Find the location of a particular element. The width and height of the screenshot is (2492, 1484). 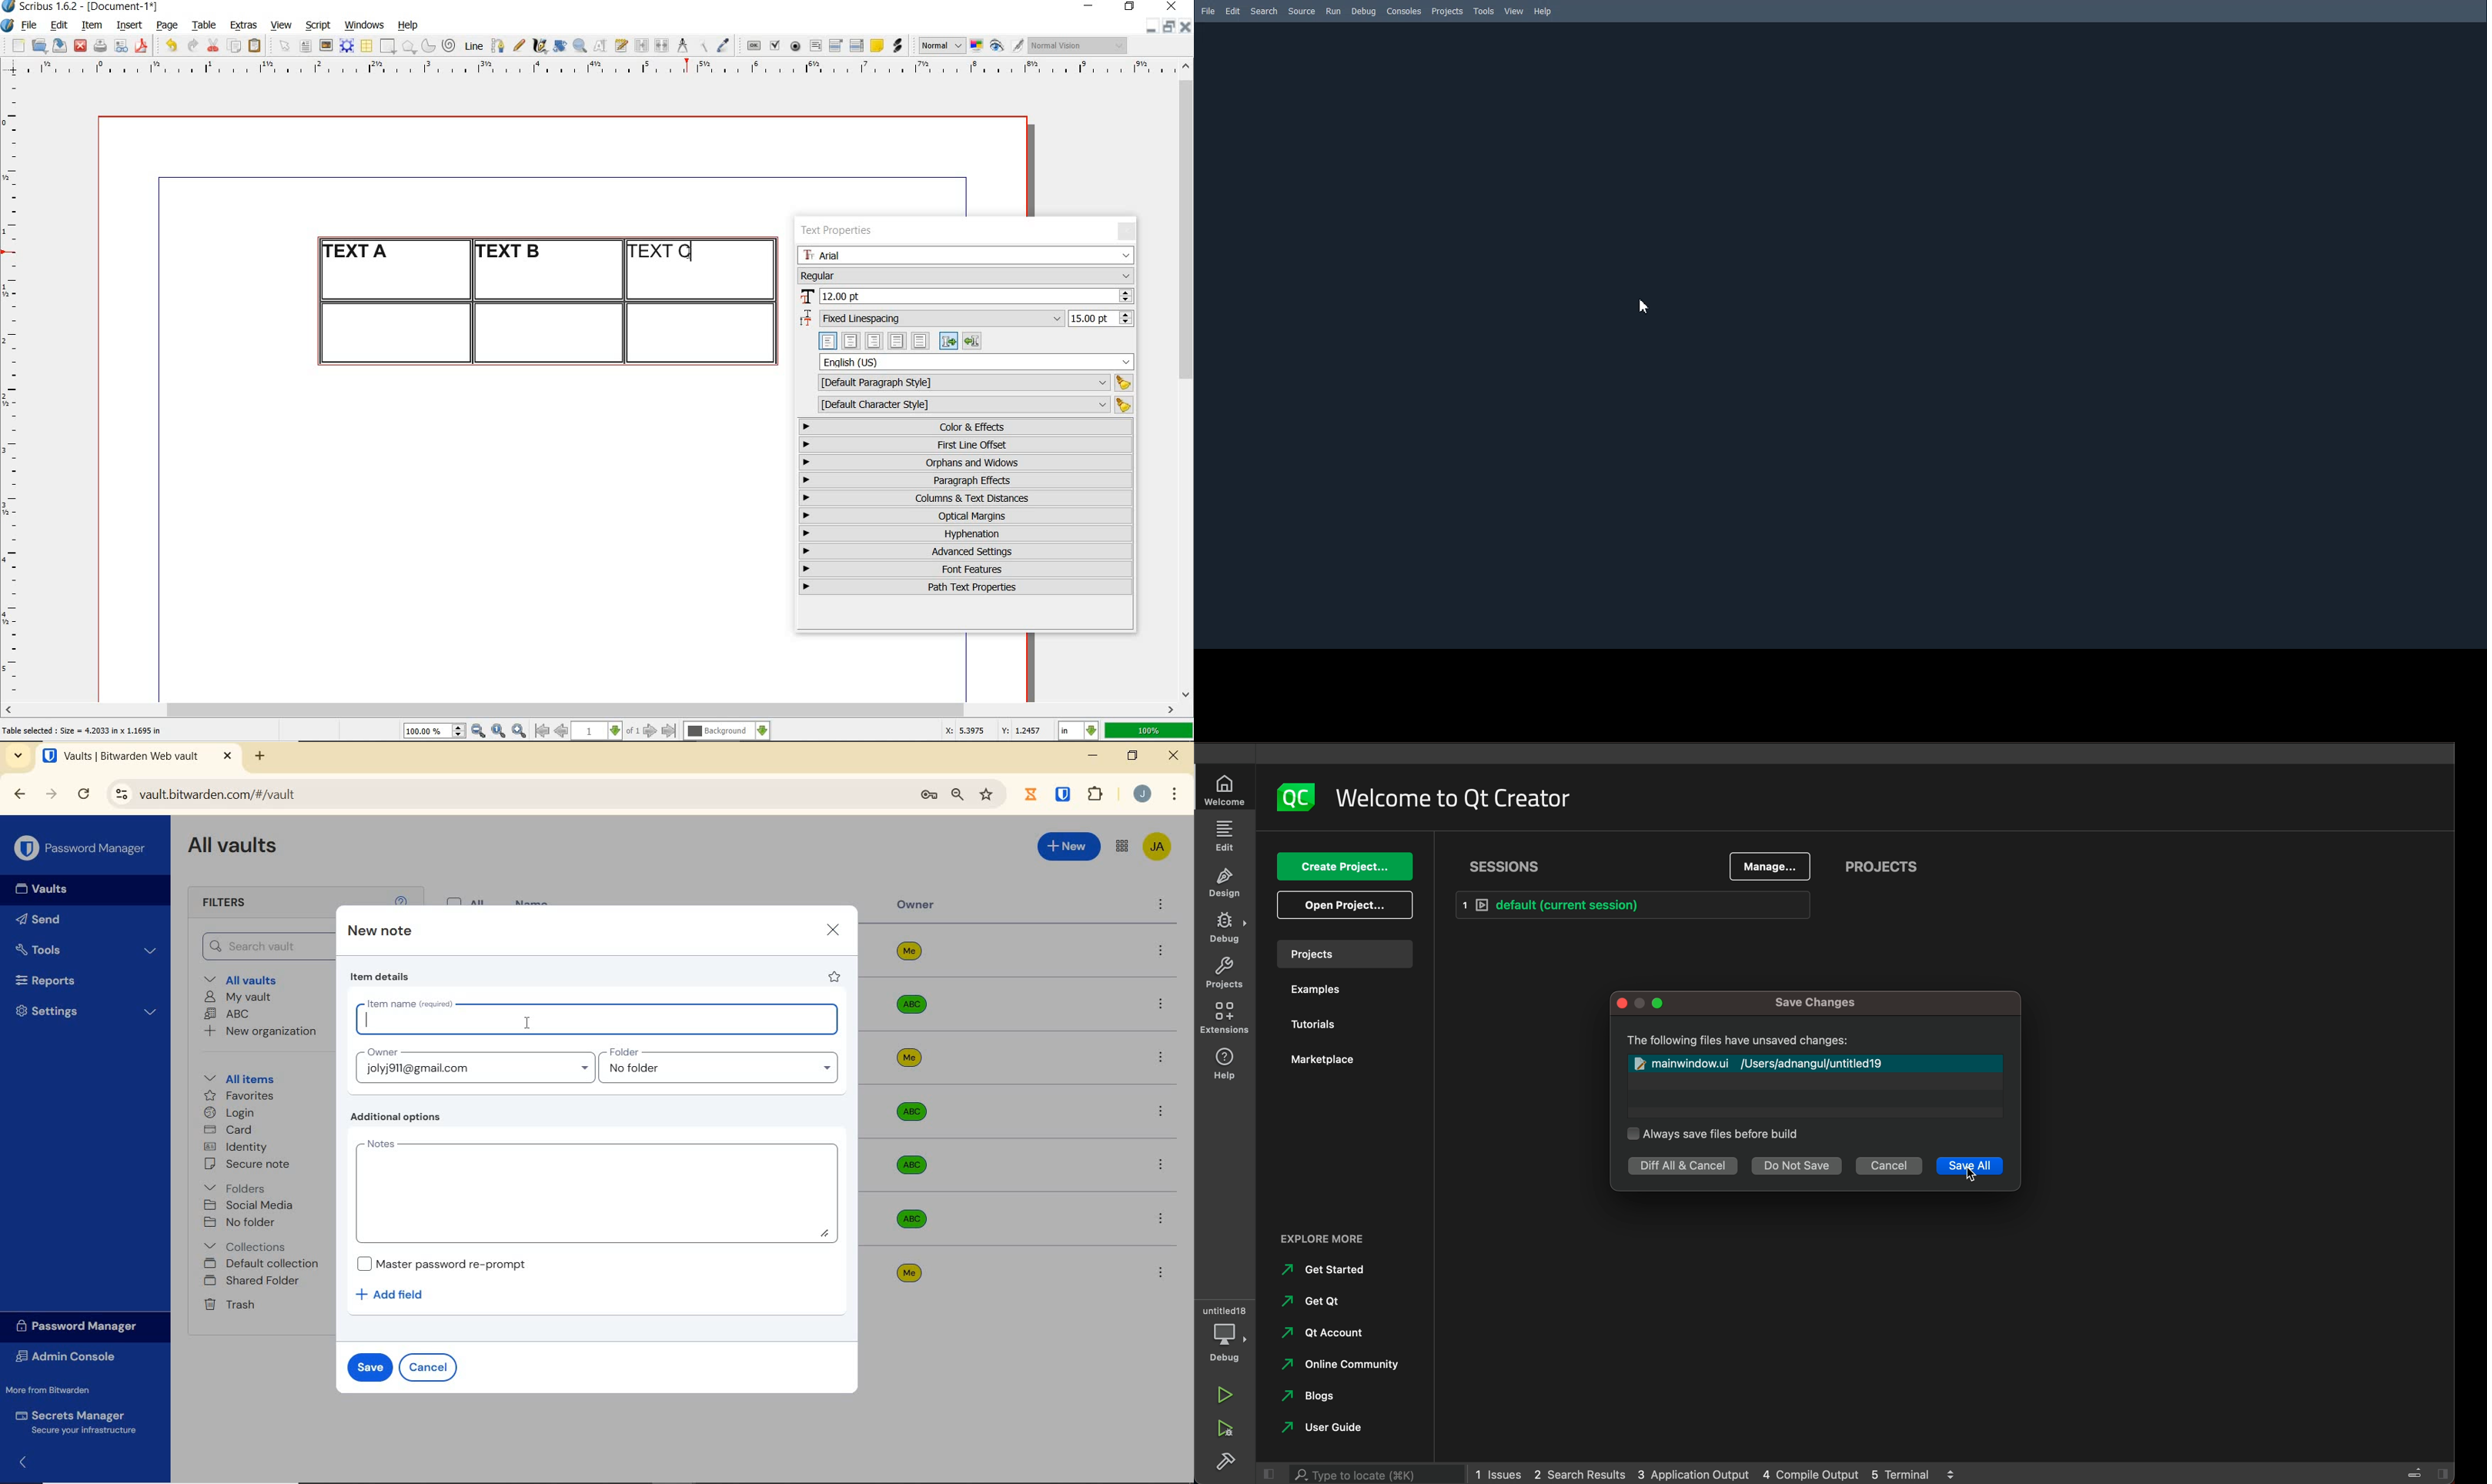

mainwindow.ui  /Users/adnangul/untitled19 is located at coordinates (1759, 1063).